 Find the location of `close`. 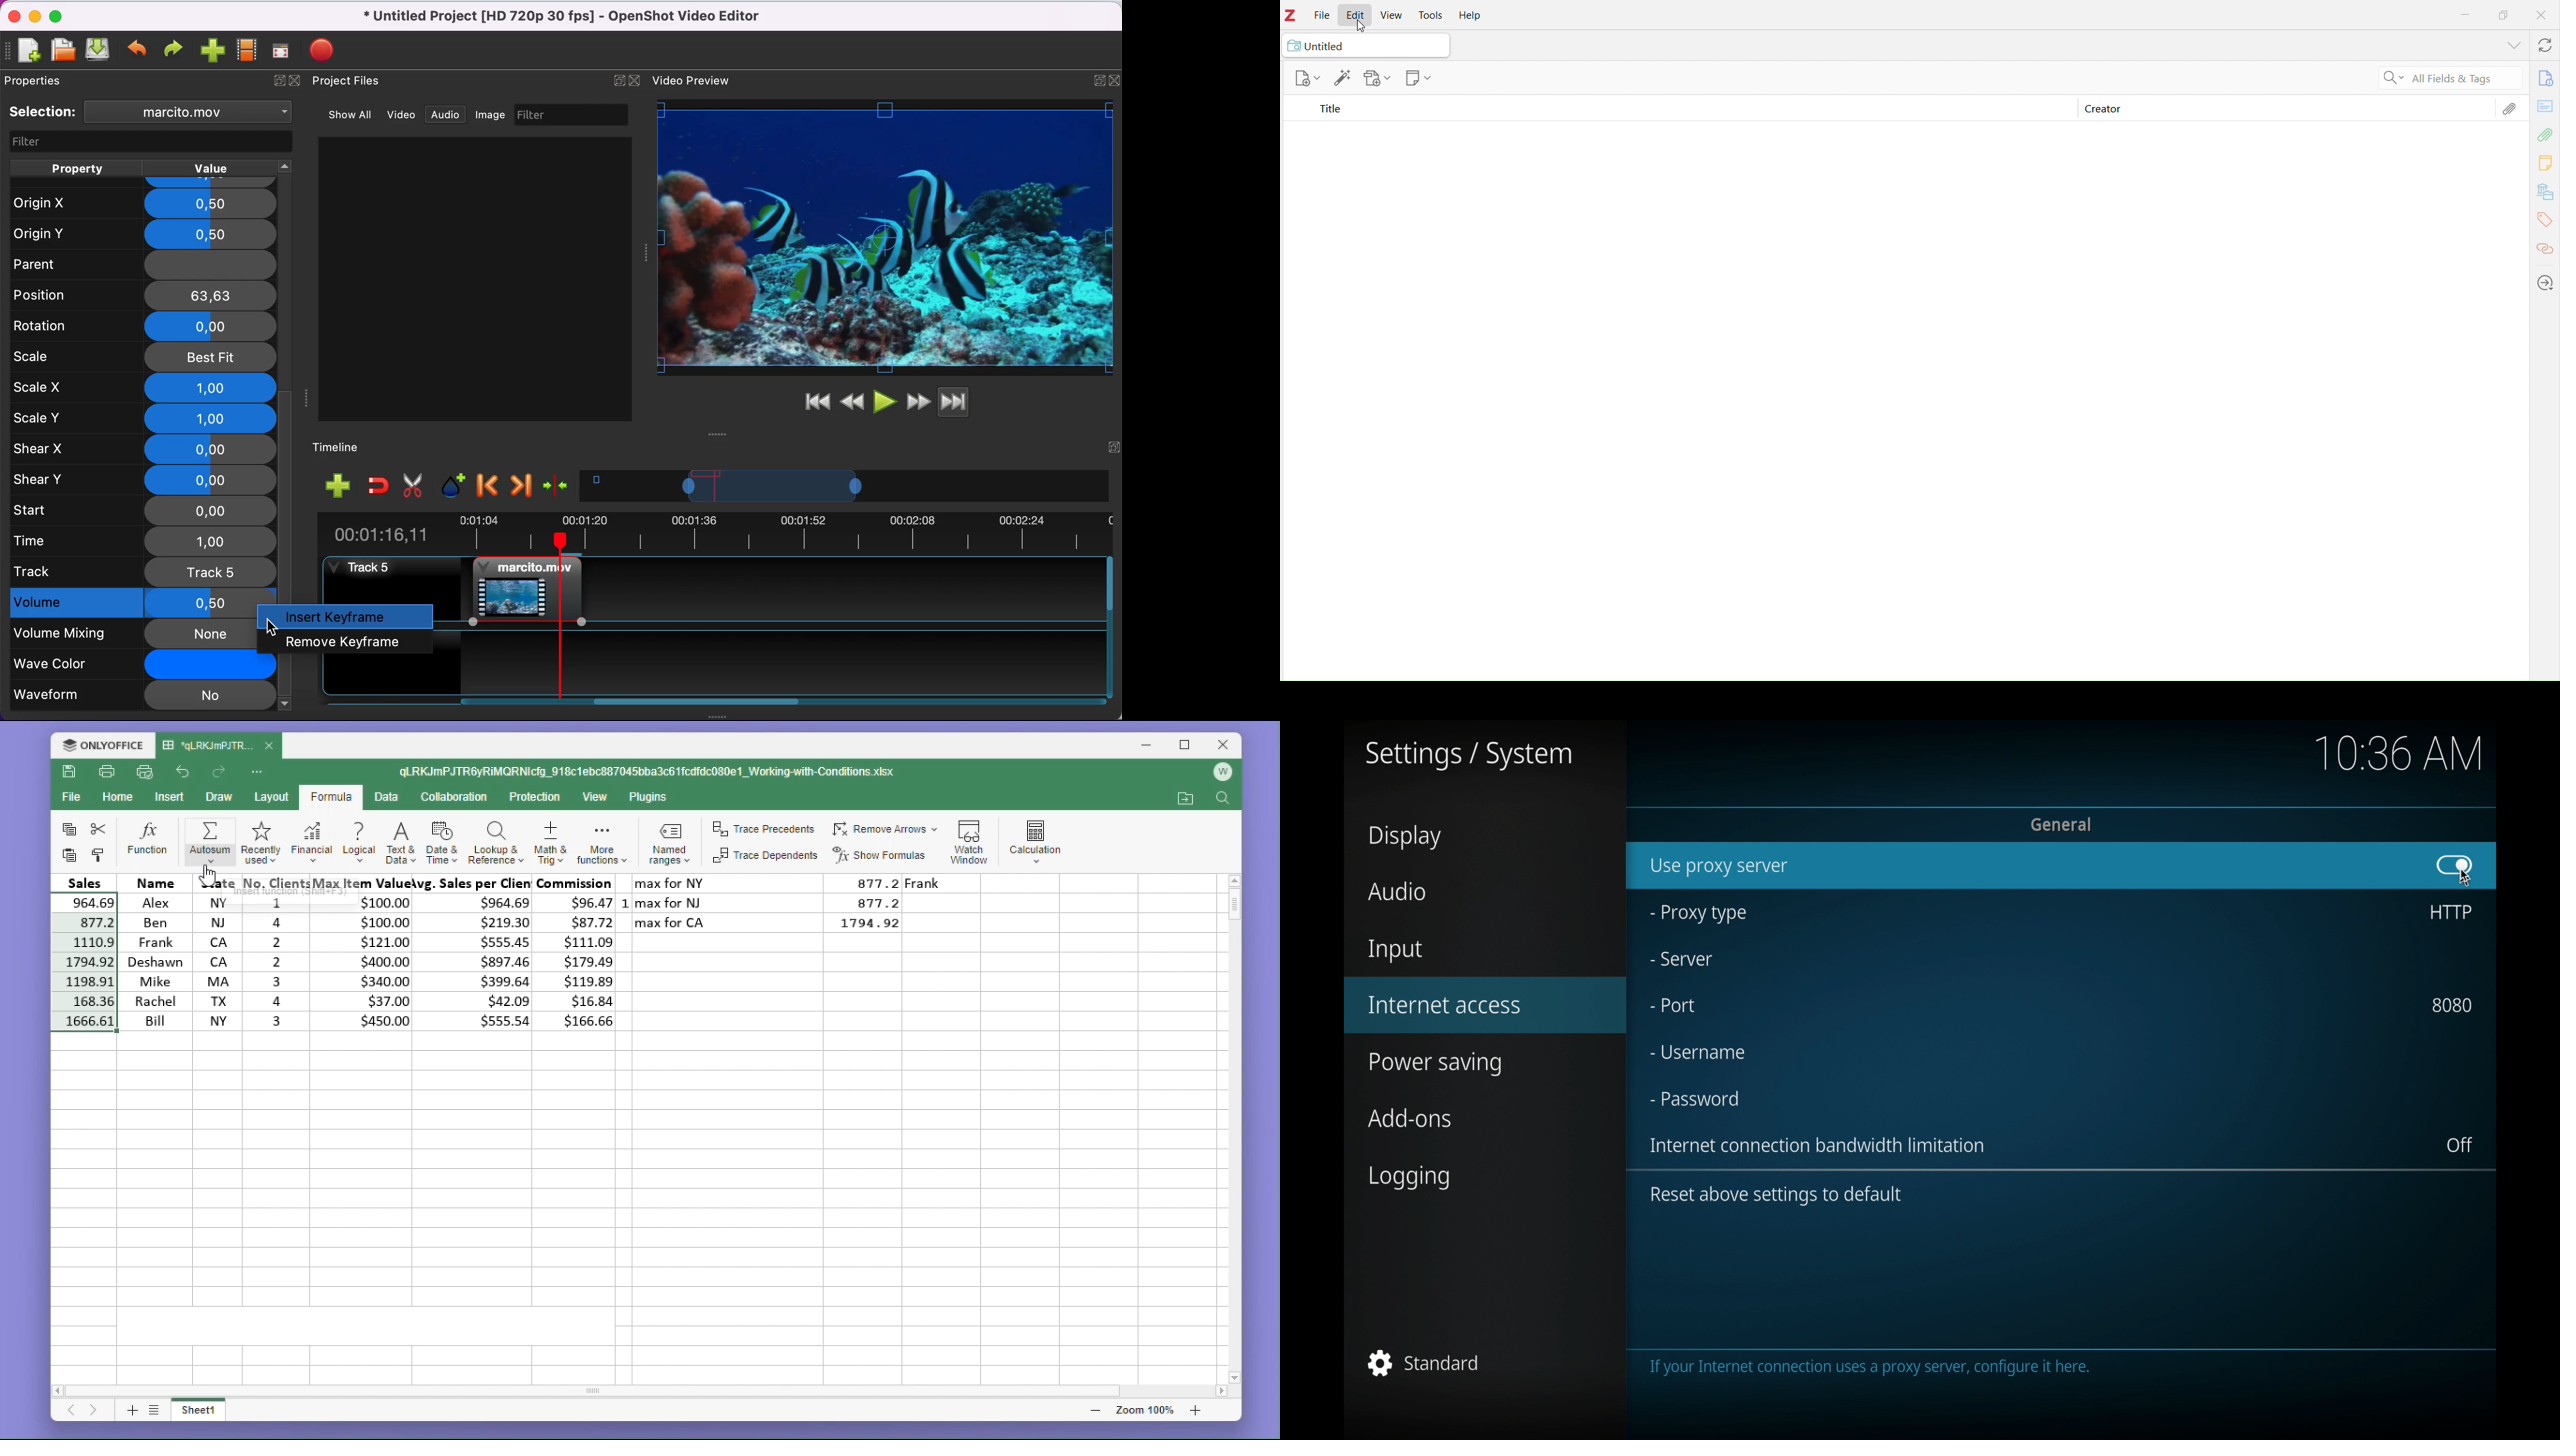

close is located at coordinates (270, 747).